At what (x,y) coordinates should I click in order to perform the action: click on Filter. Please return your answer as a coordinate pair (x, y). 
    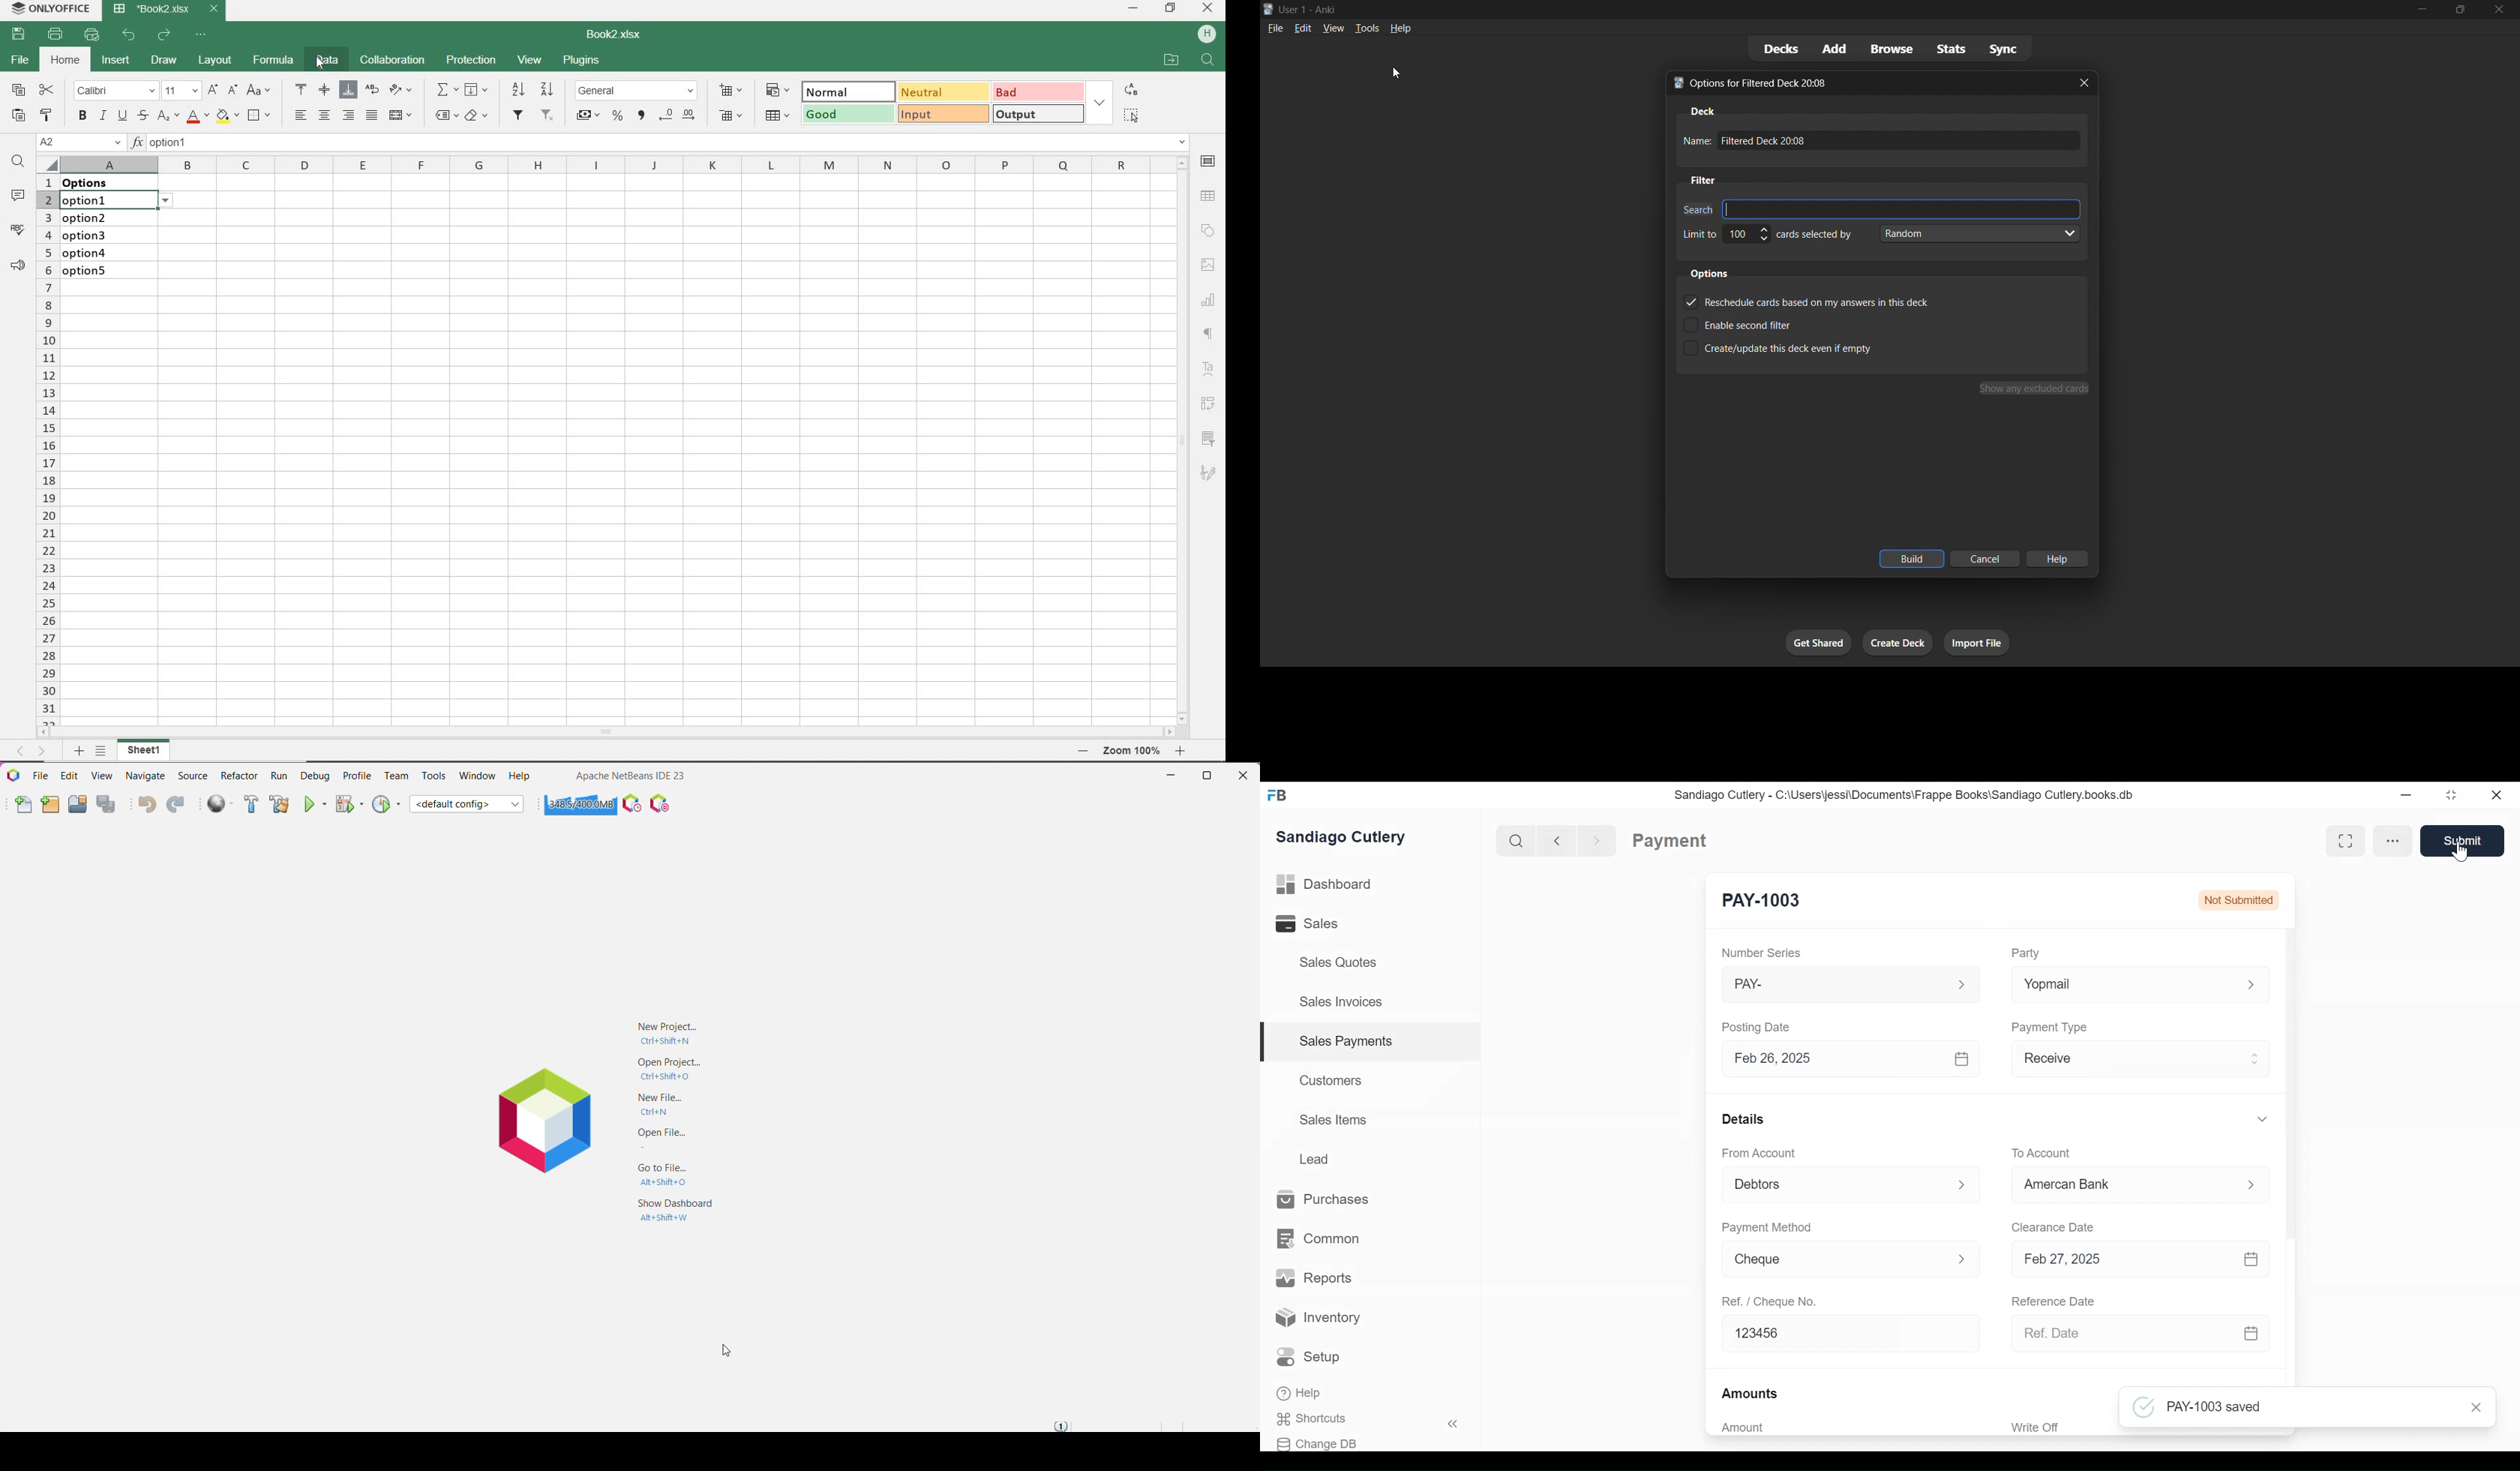
    Looking at the image, I should click on (1702, 180).